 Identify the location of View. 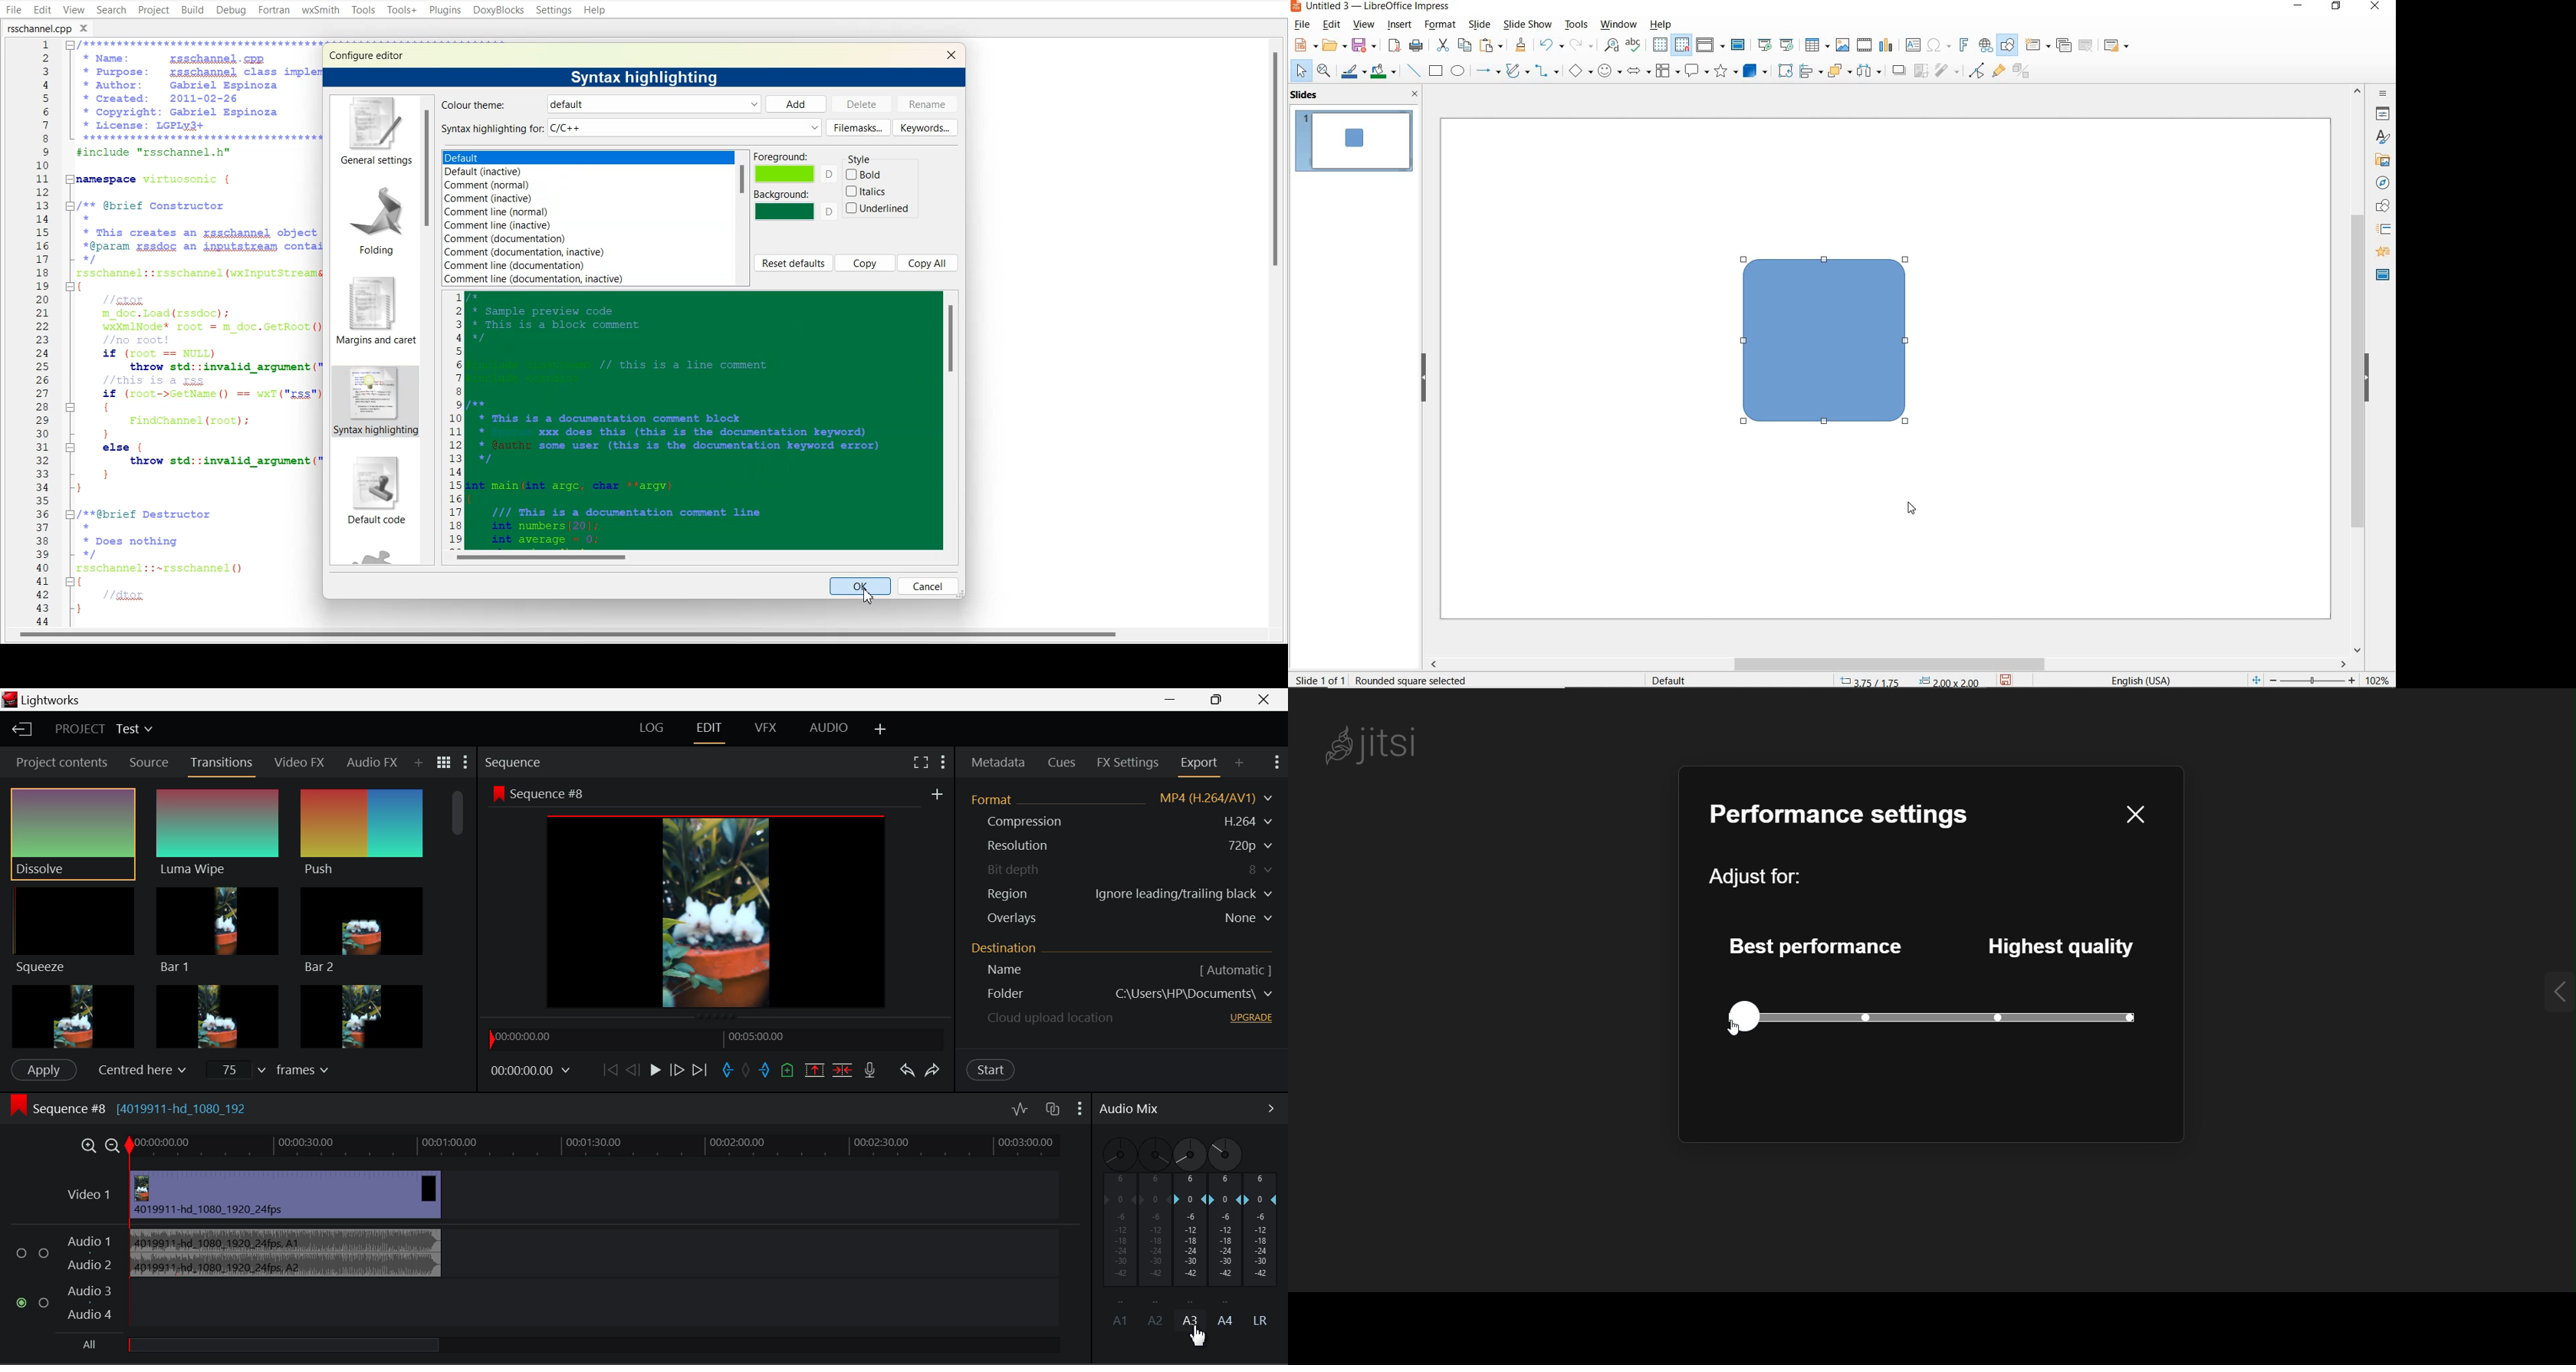
(73, 9).